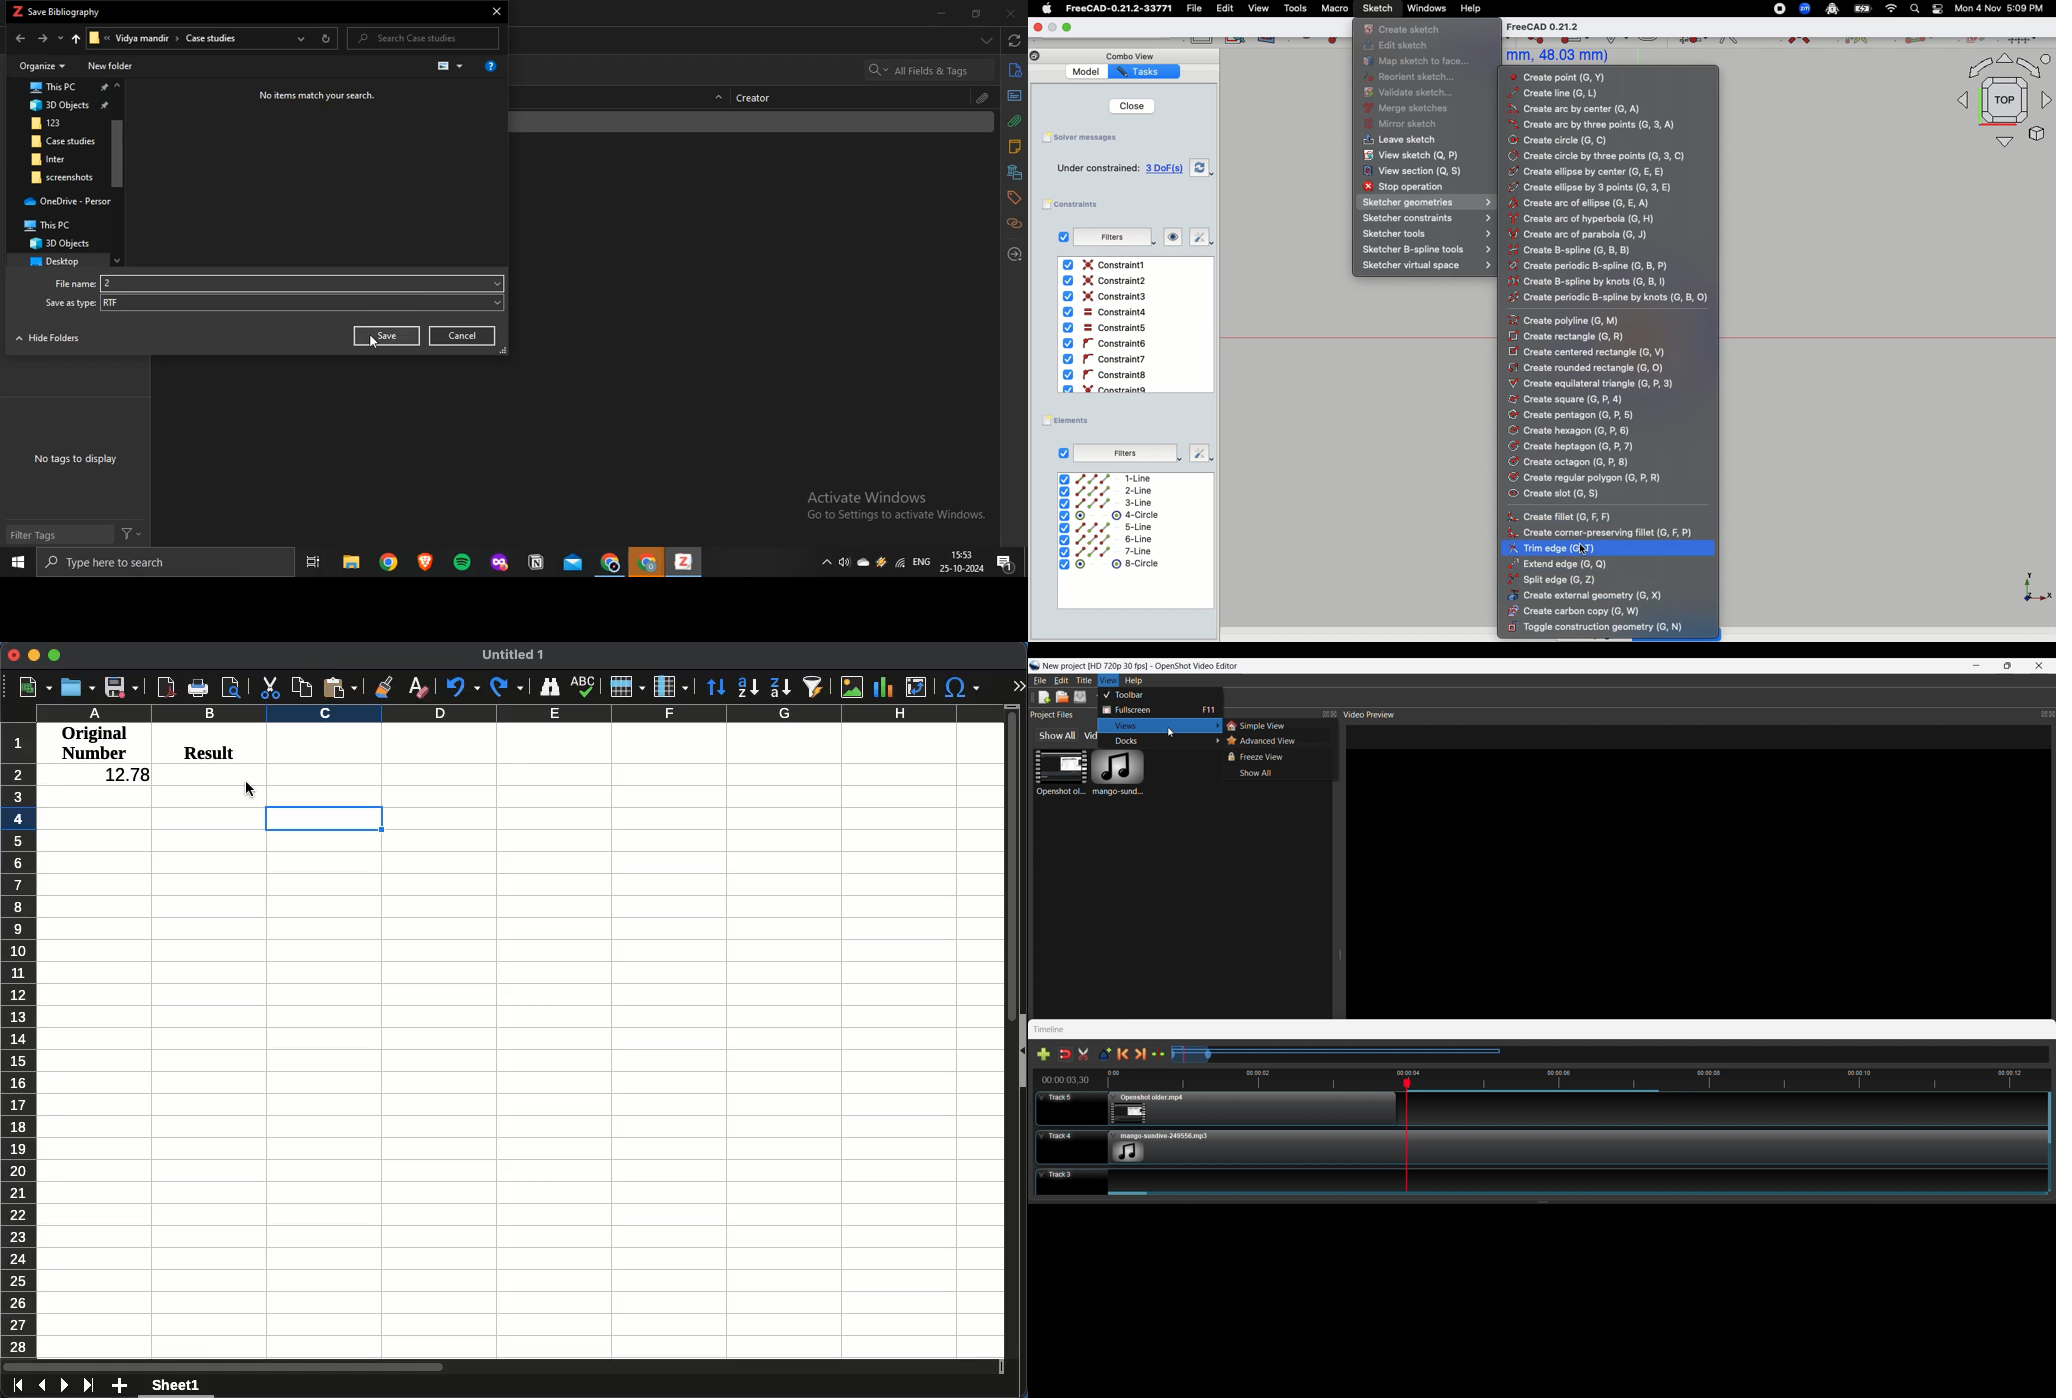 This screenshot has height=1400, width=2072. I want to click on mail, so click(574, 563).